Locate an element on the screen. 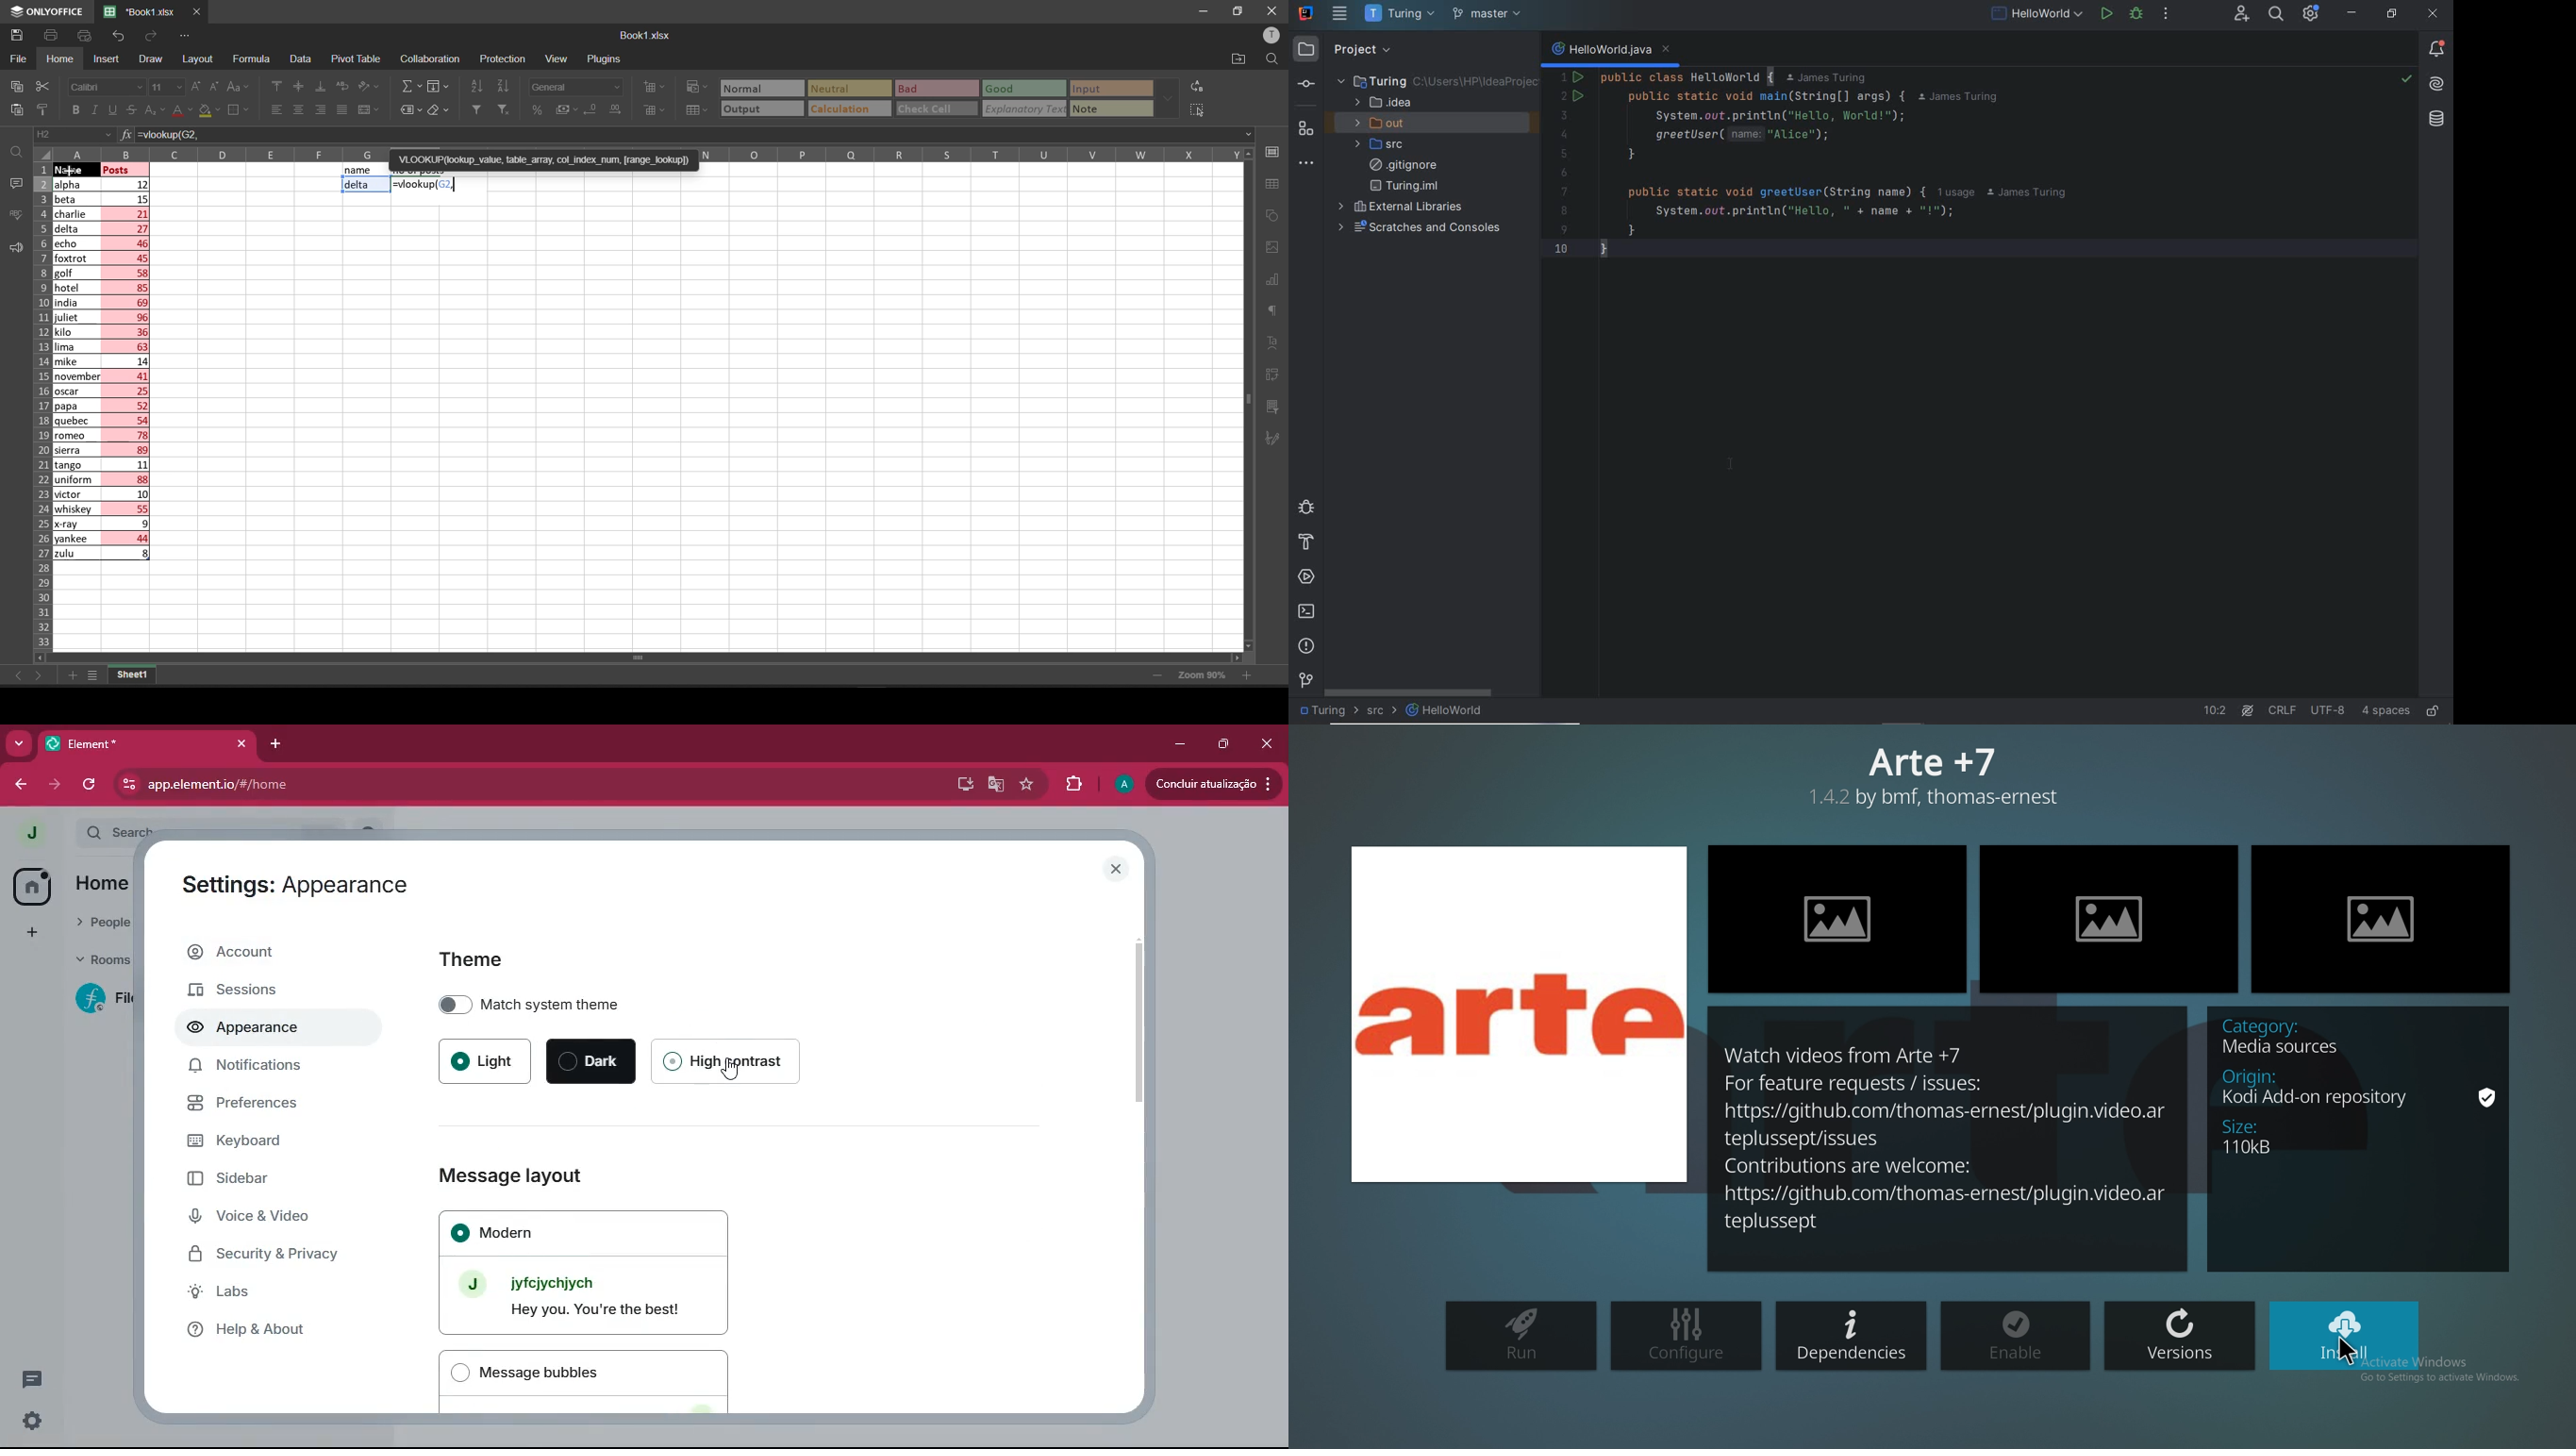 This screenshot has height=1456, width=2576. labs is located at coordinates (273, 1292).